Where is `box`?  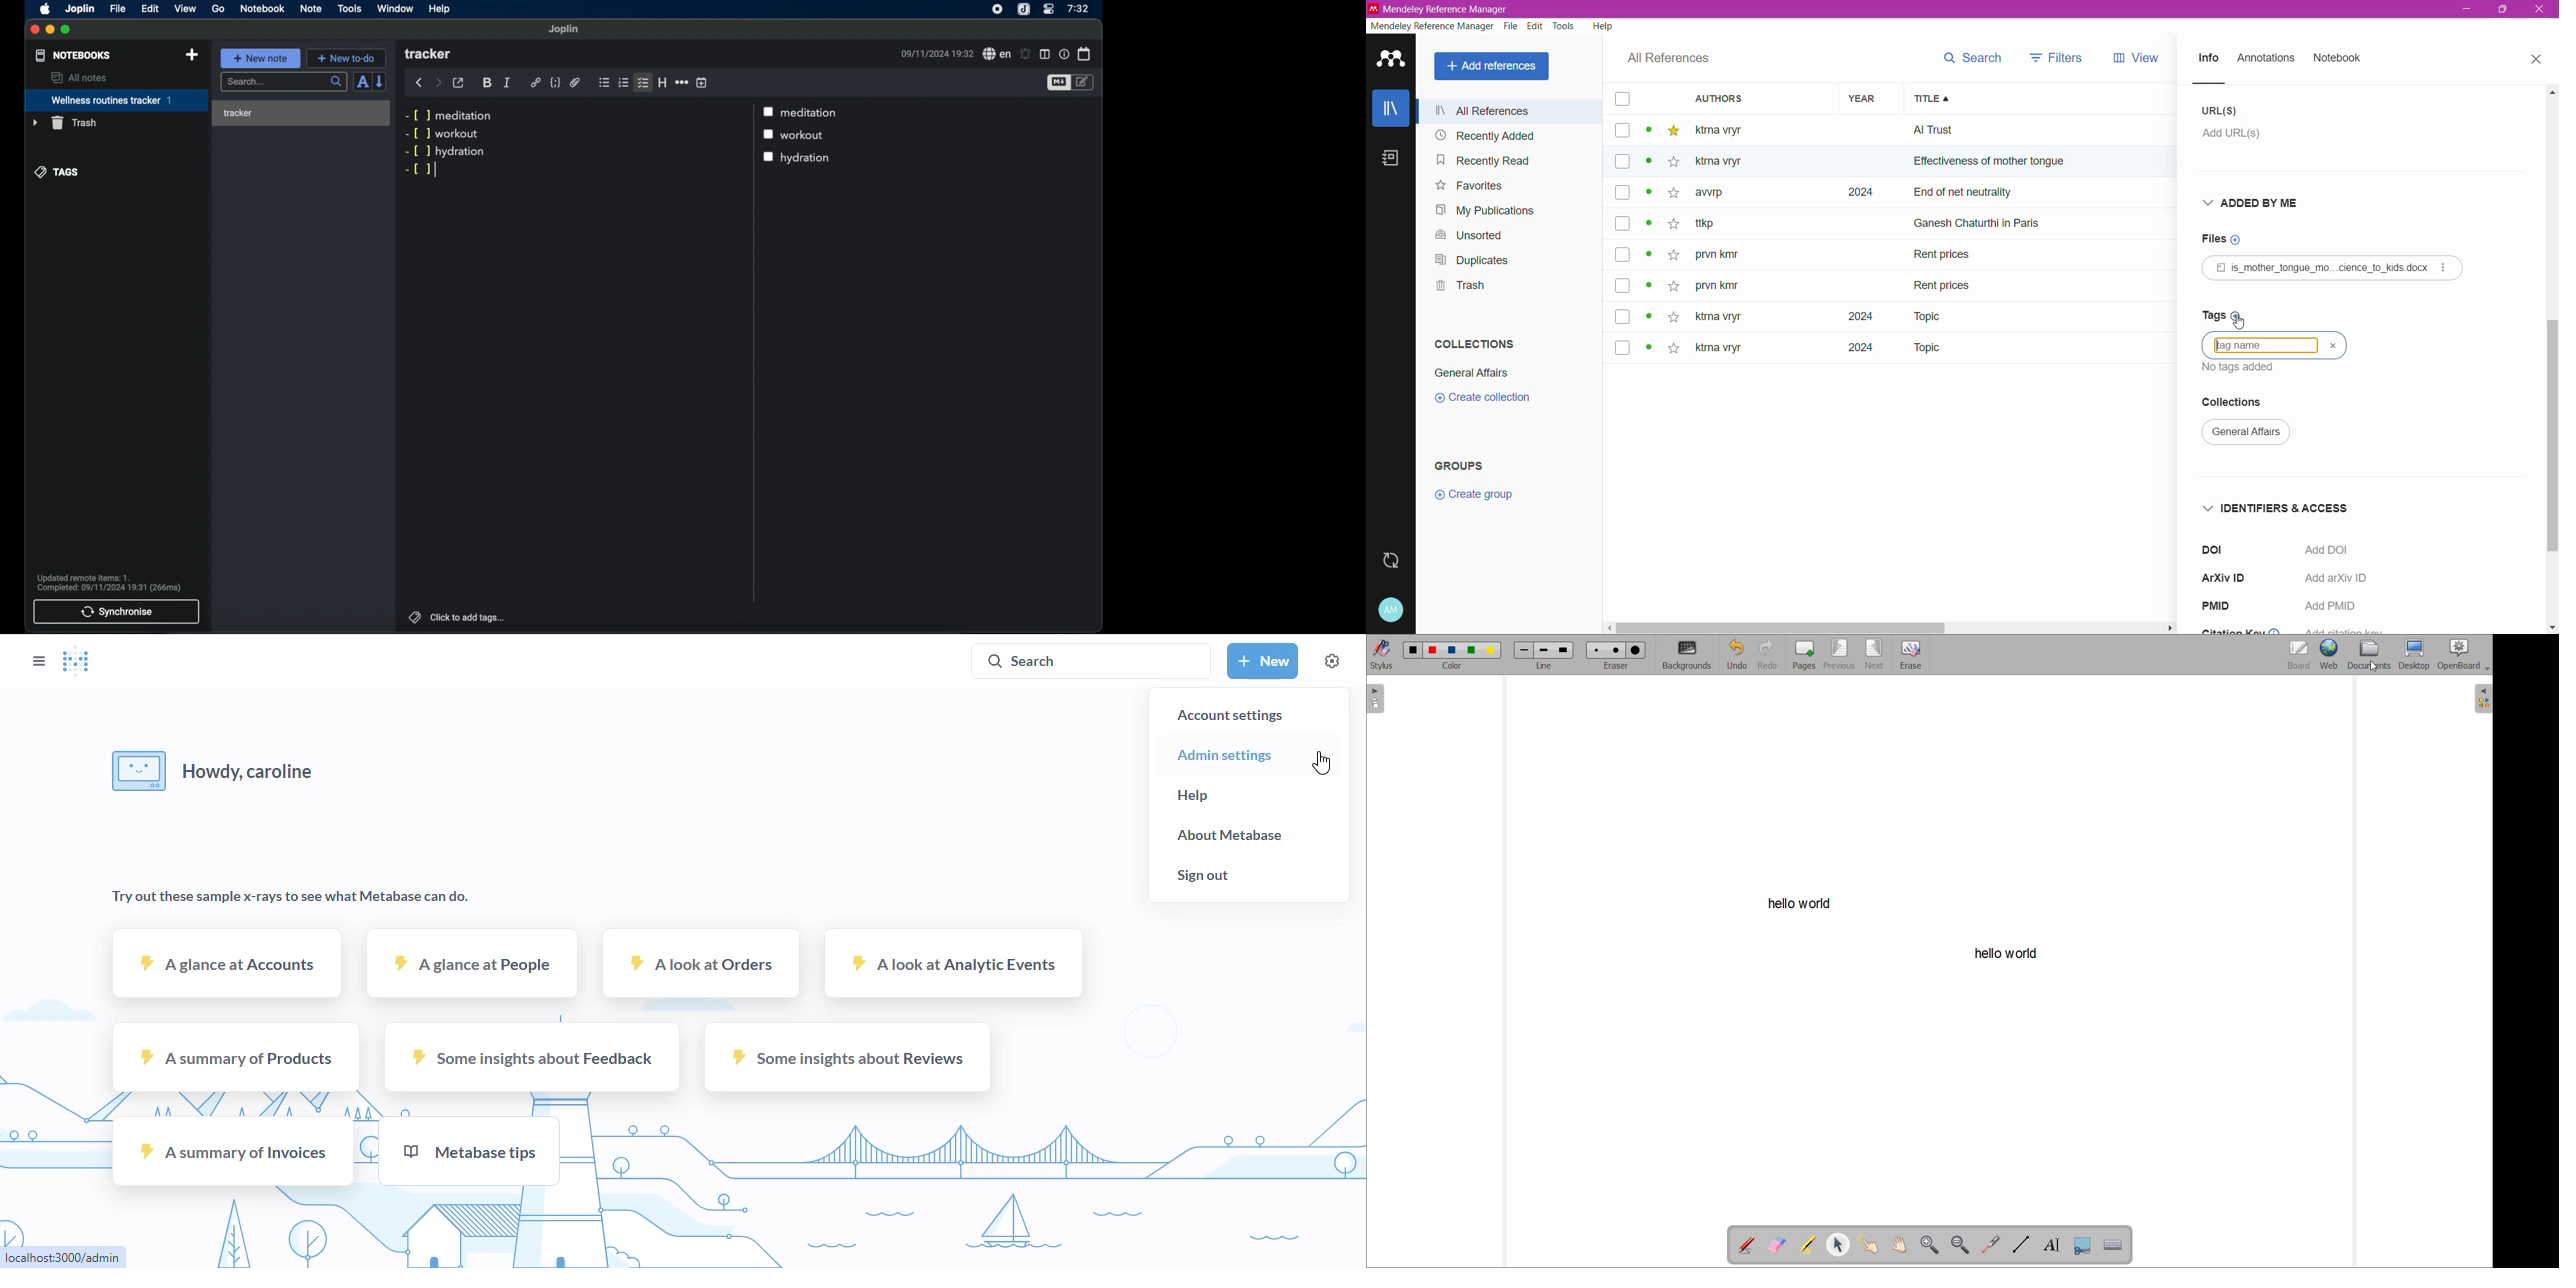
box is located at coordinates (1621, 162).